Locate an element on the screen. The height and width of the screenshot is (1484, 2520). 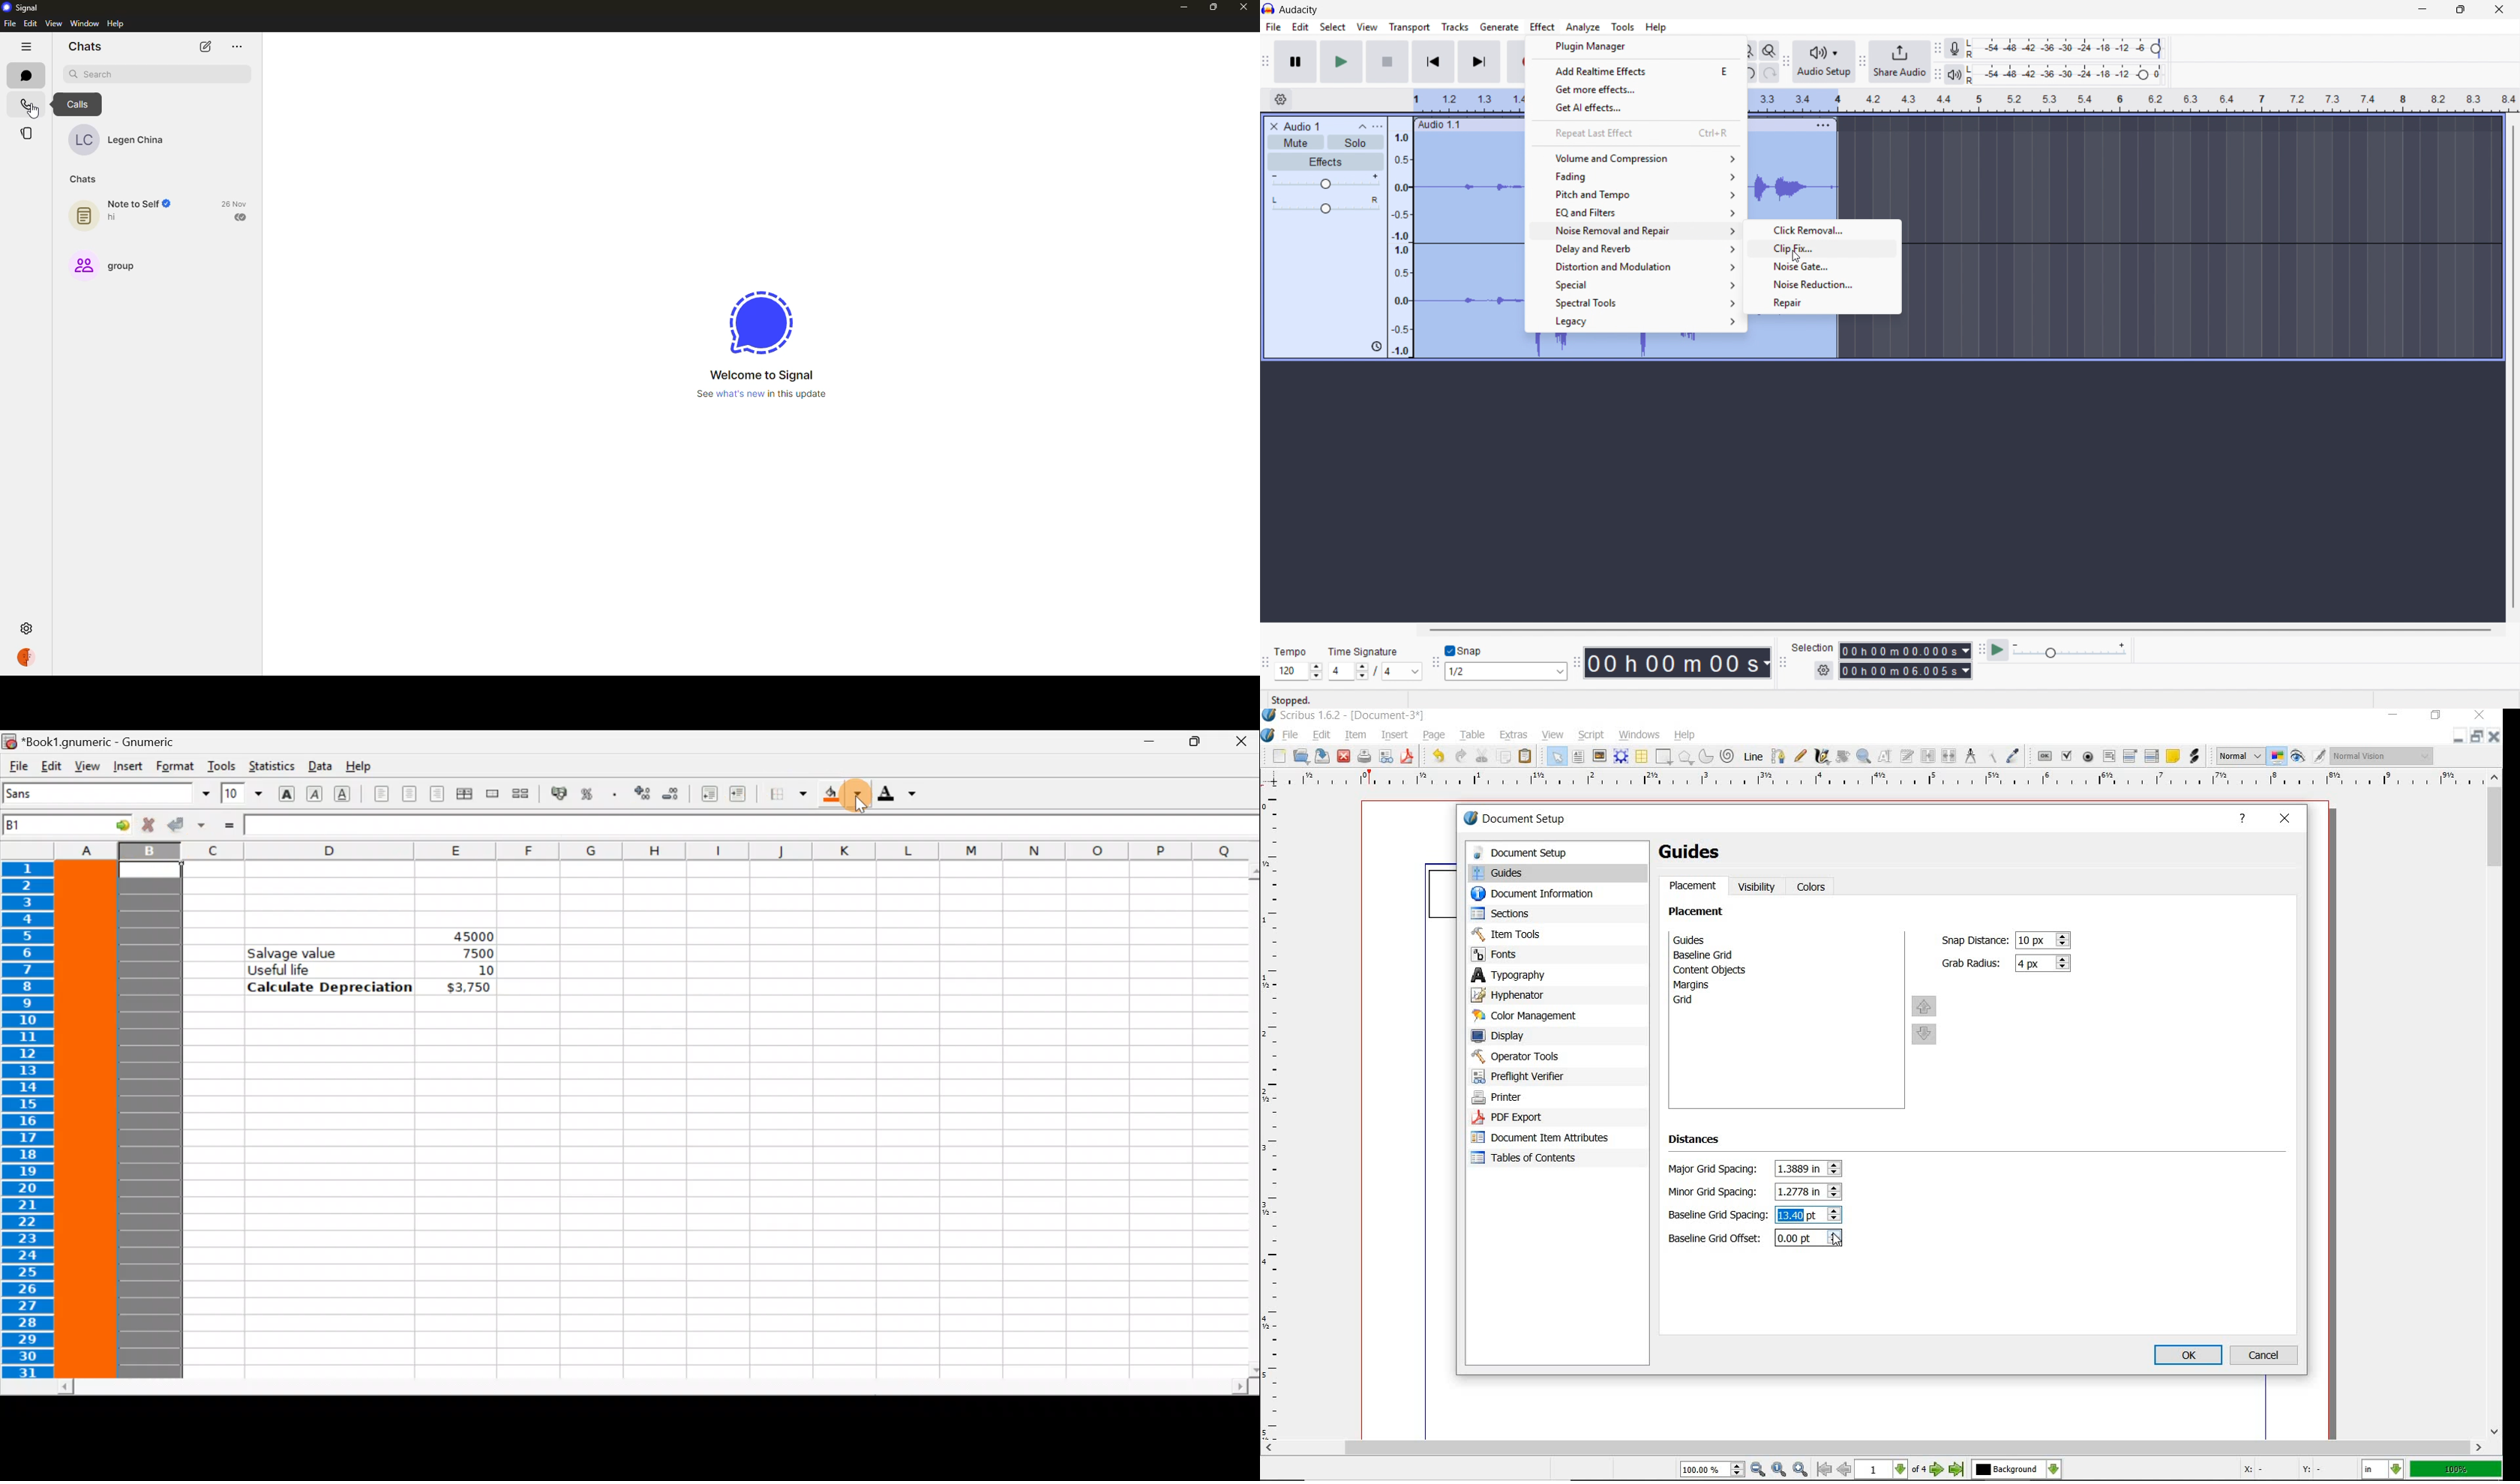
table is located at coordinates (1471, 736).